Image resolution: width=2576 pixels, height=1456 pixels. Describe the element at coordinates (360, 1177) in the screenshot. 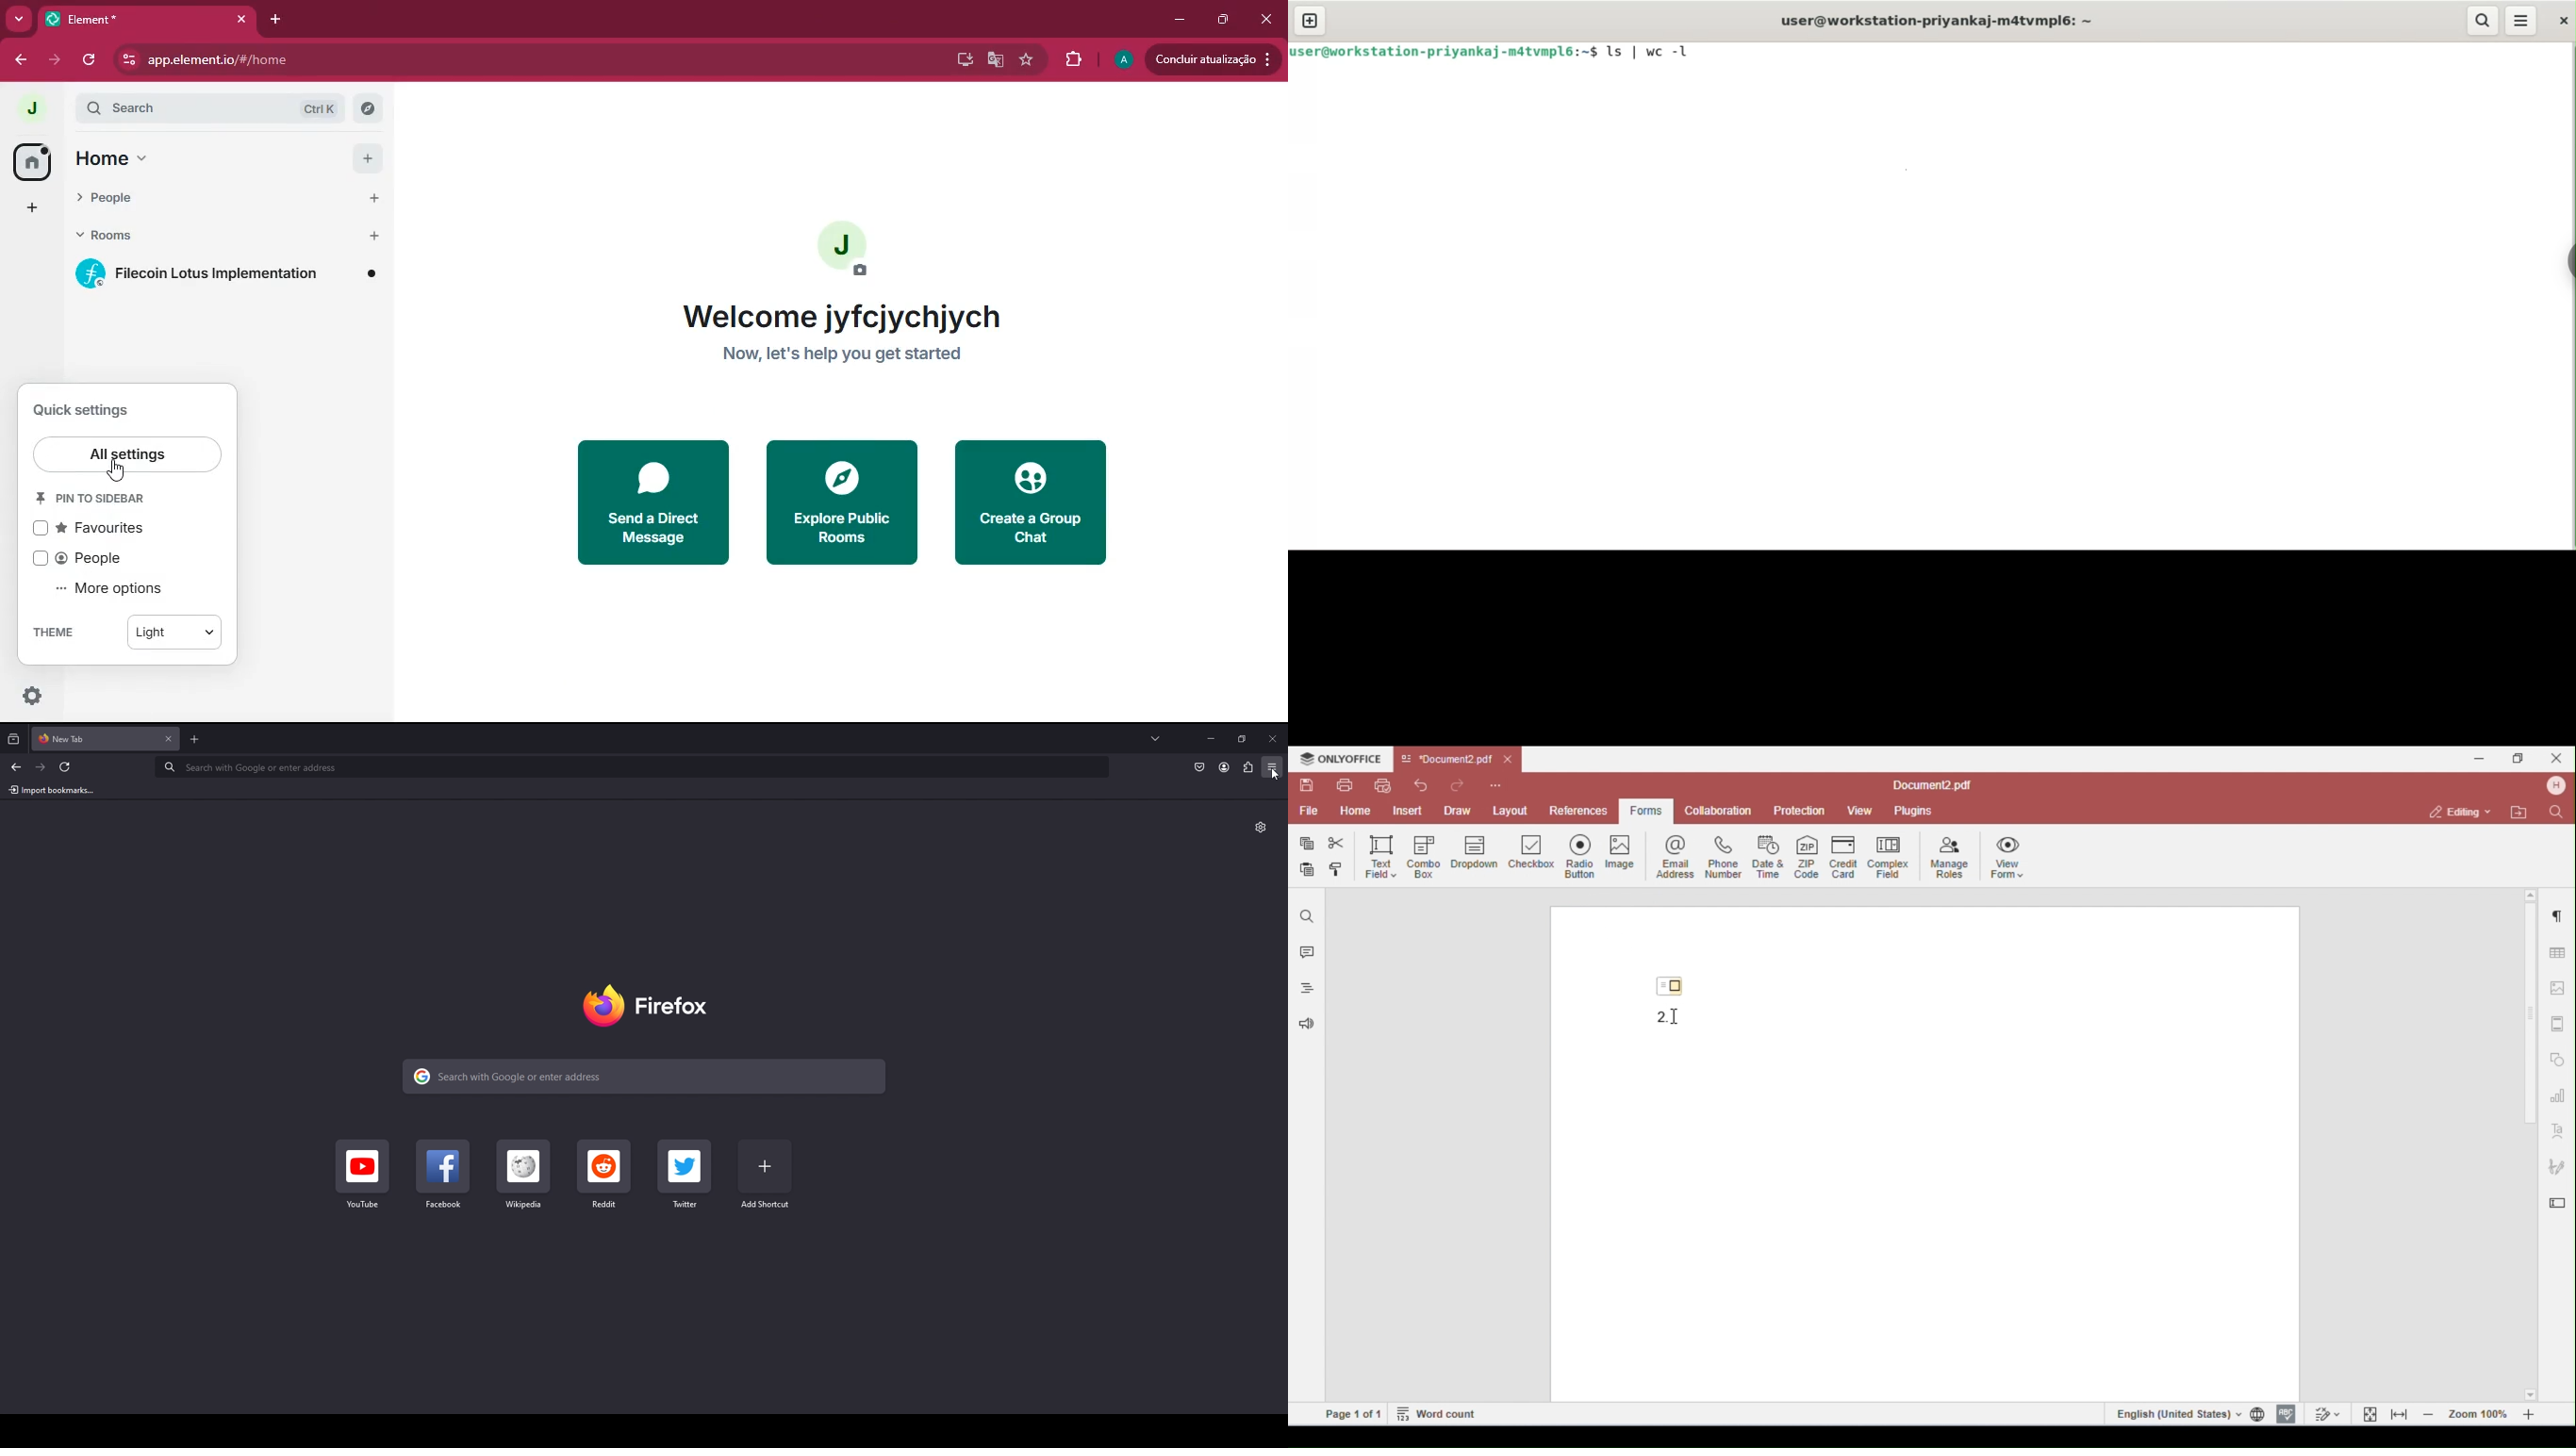

I see `youtube` at that location.